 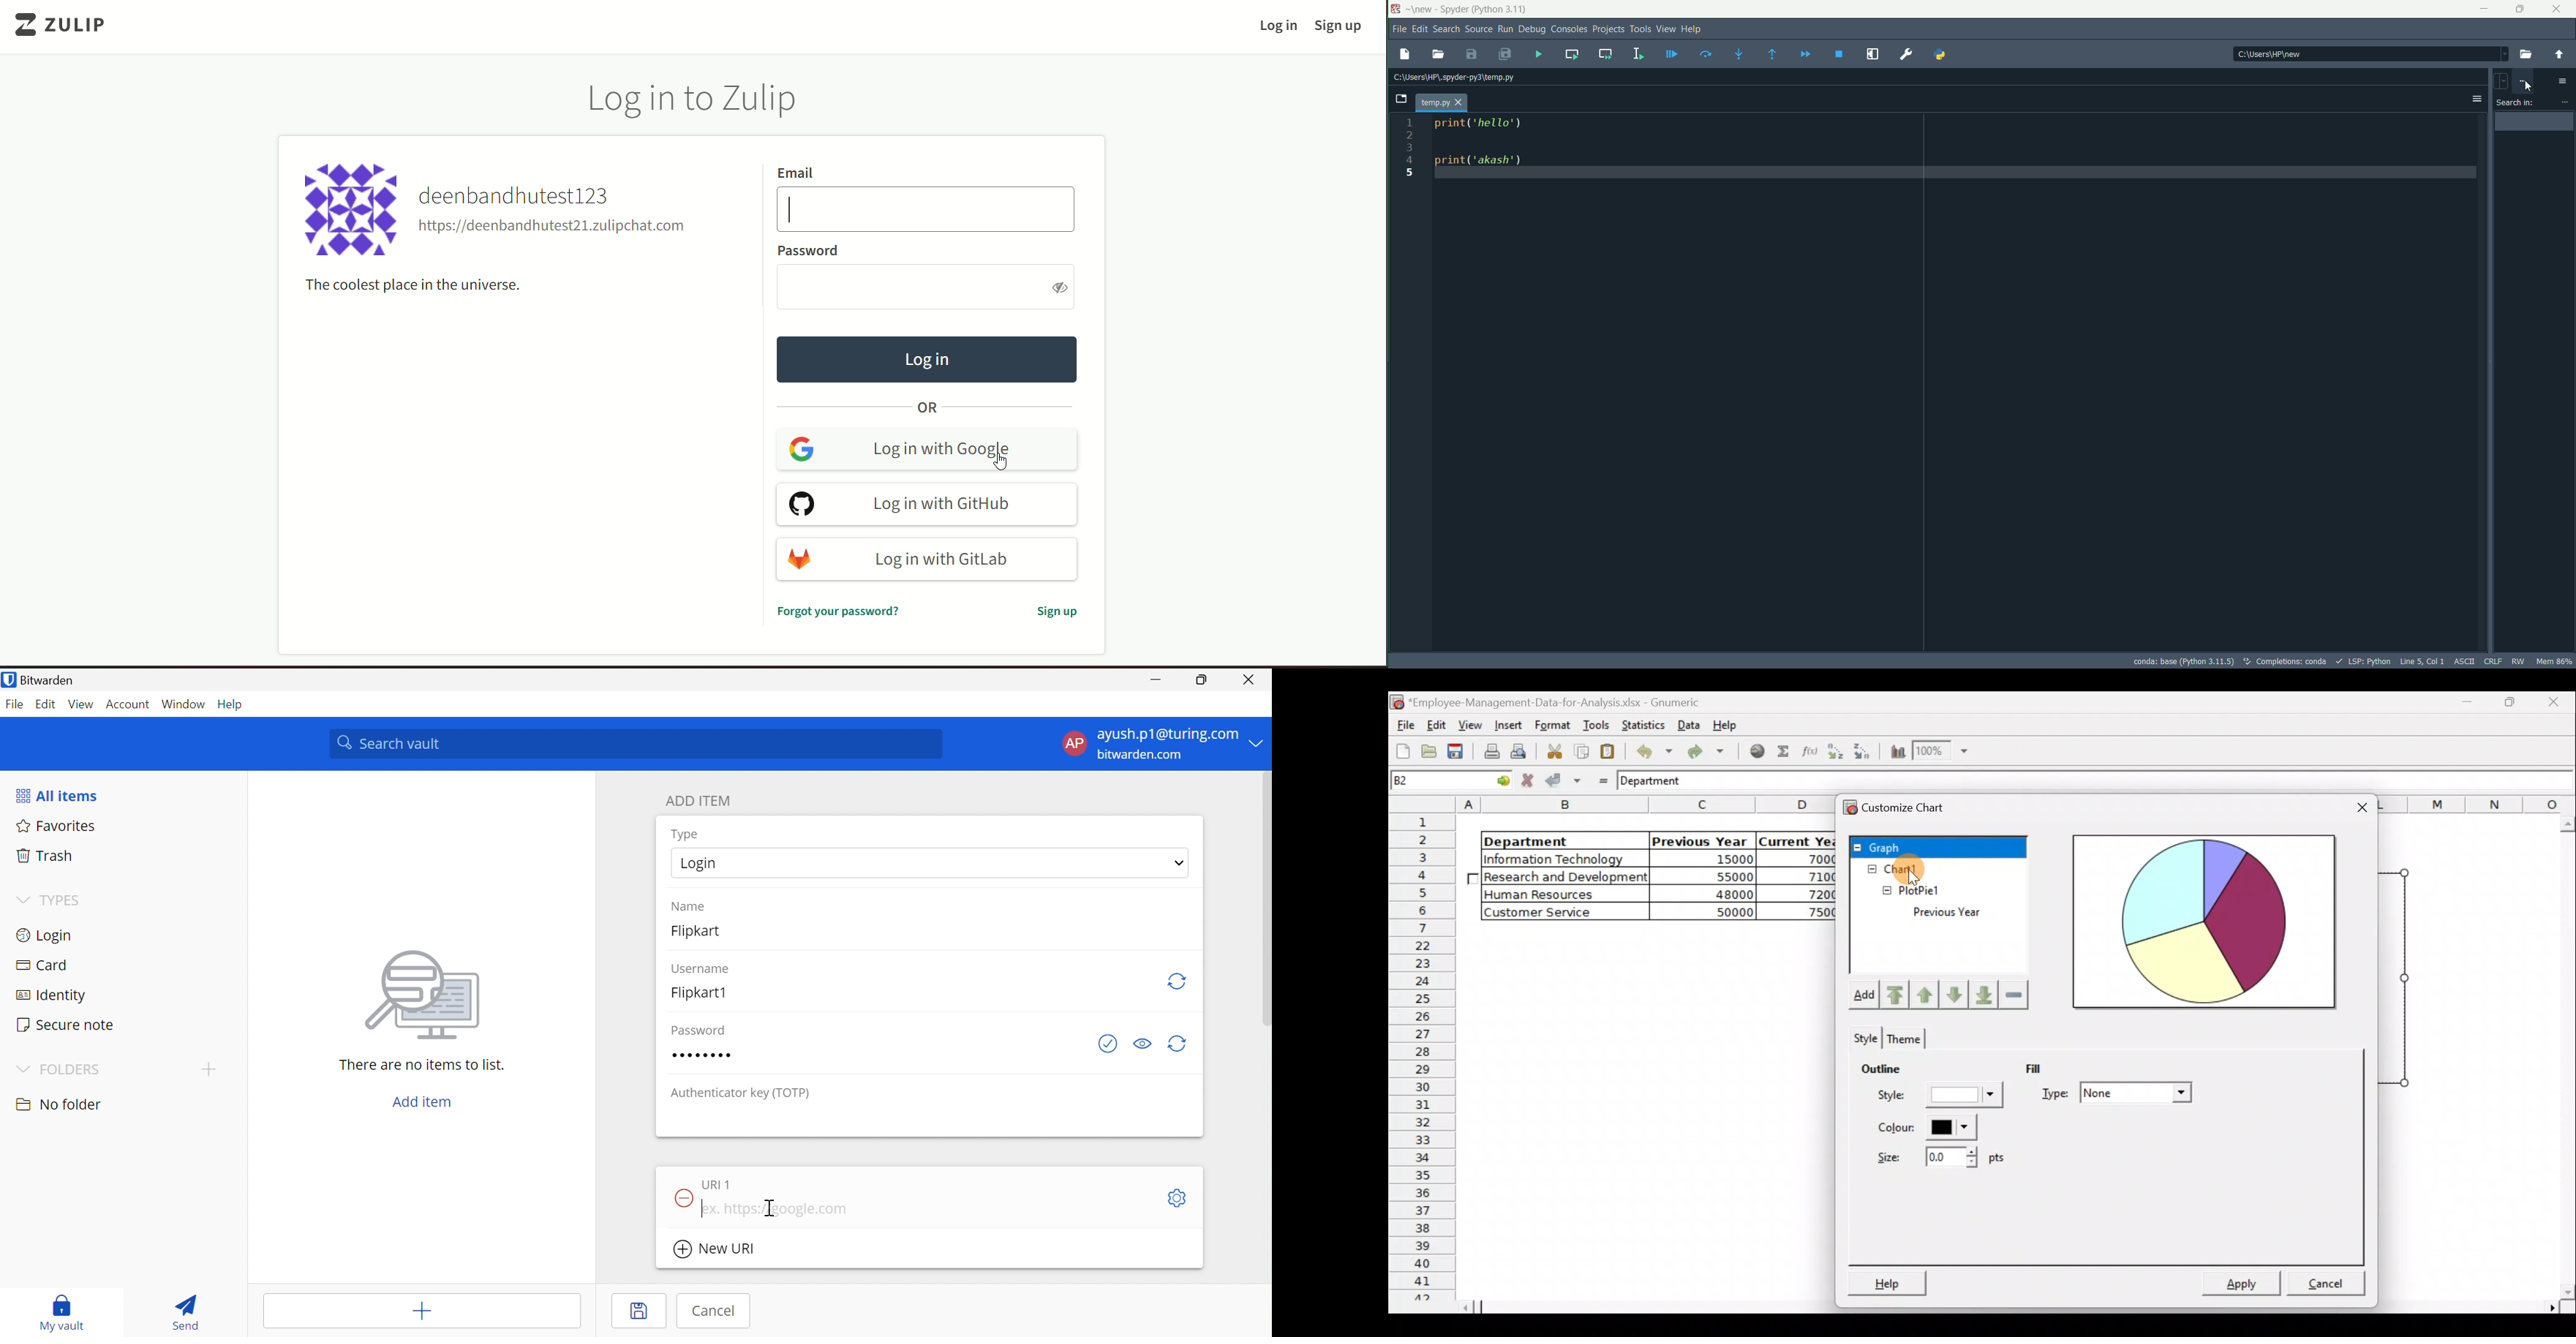 I want to click on CRLF, so click(x=2492, y=660).